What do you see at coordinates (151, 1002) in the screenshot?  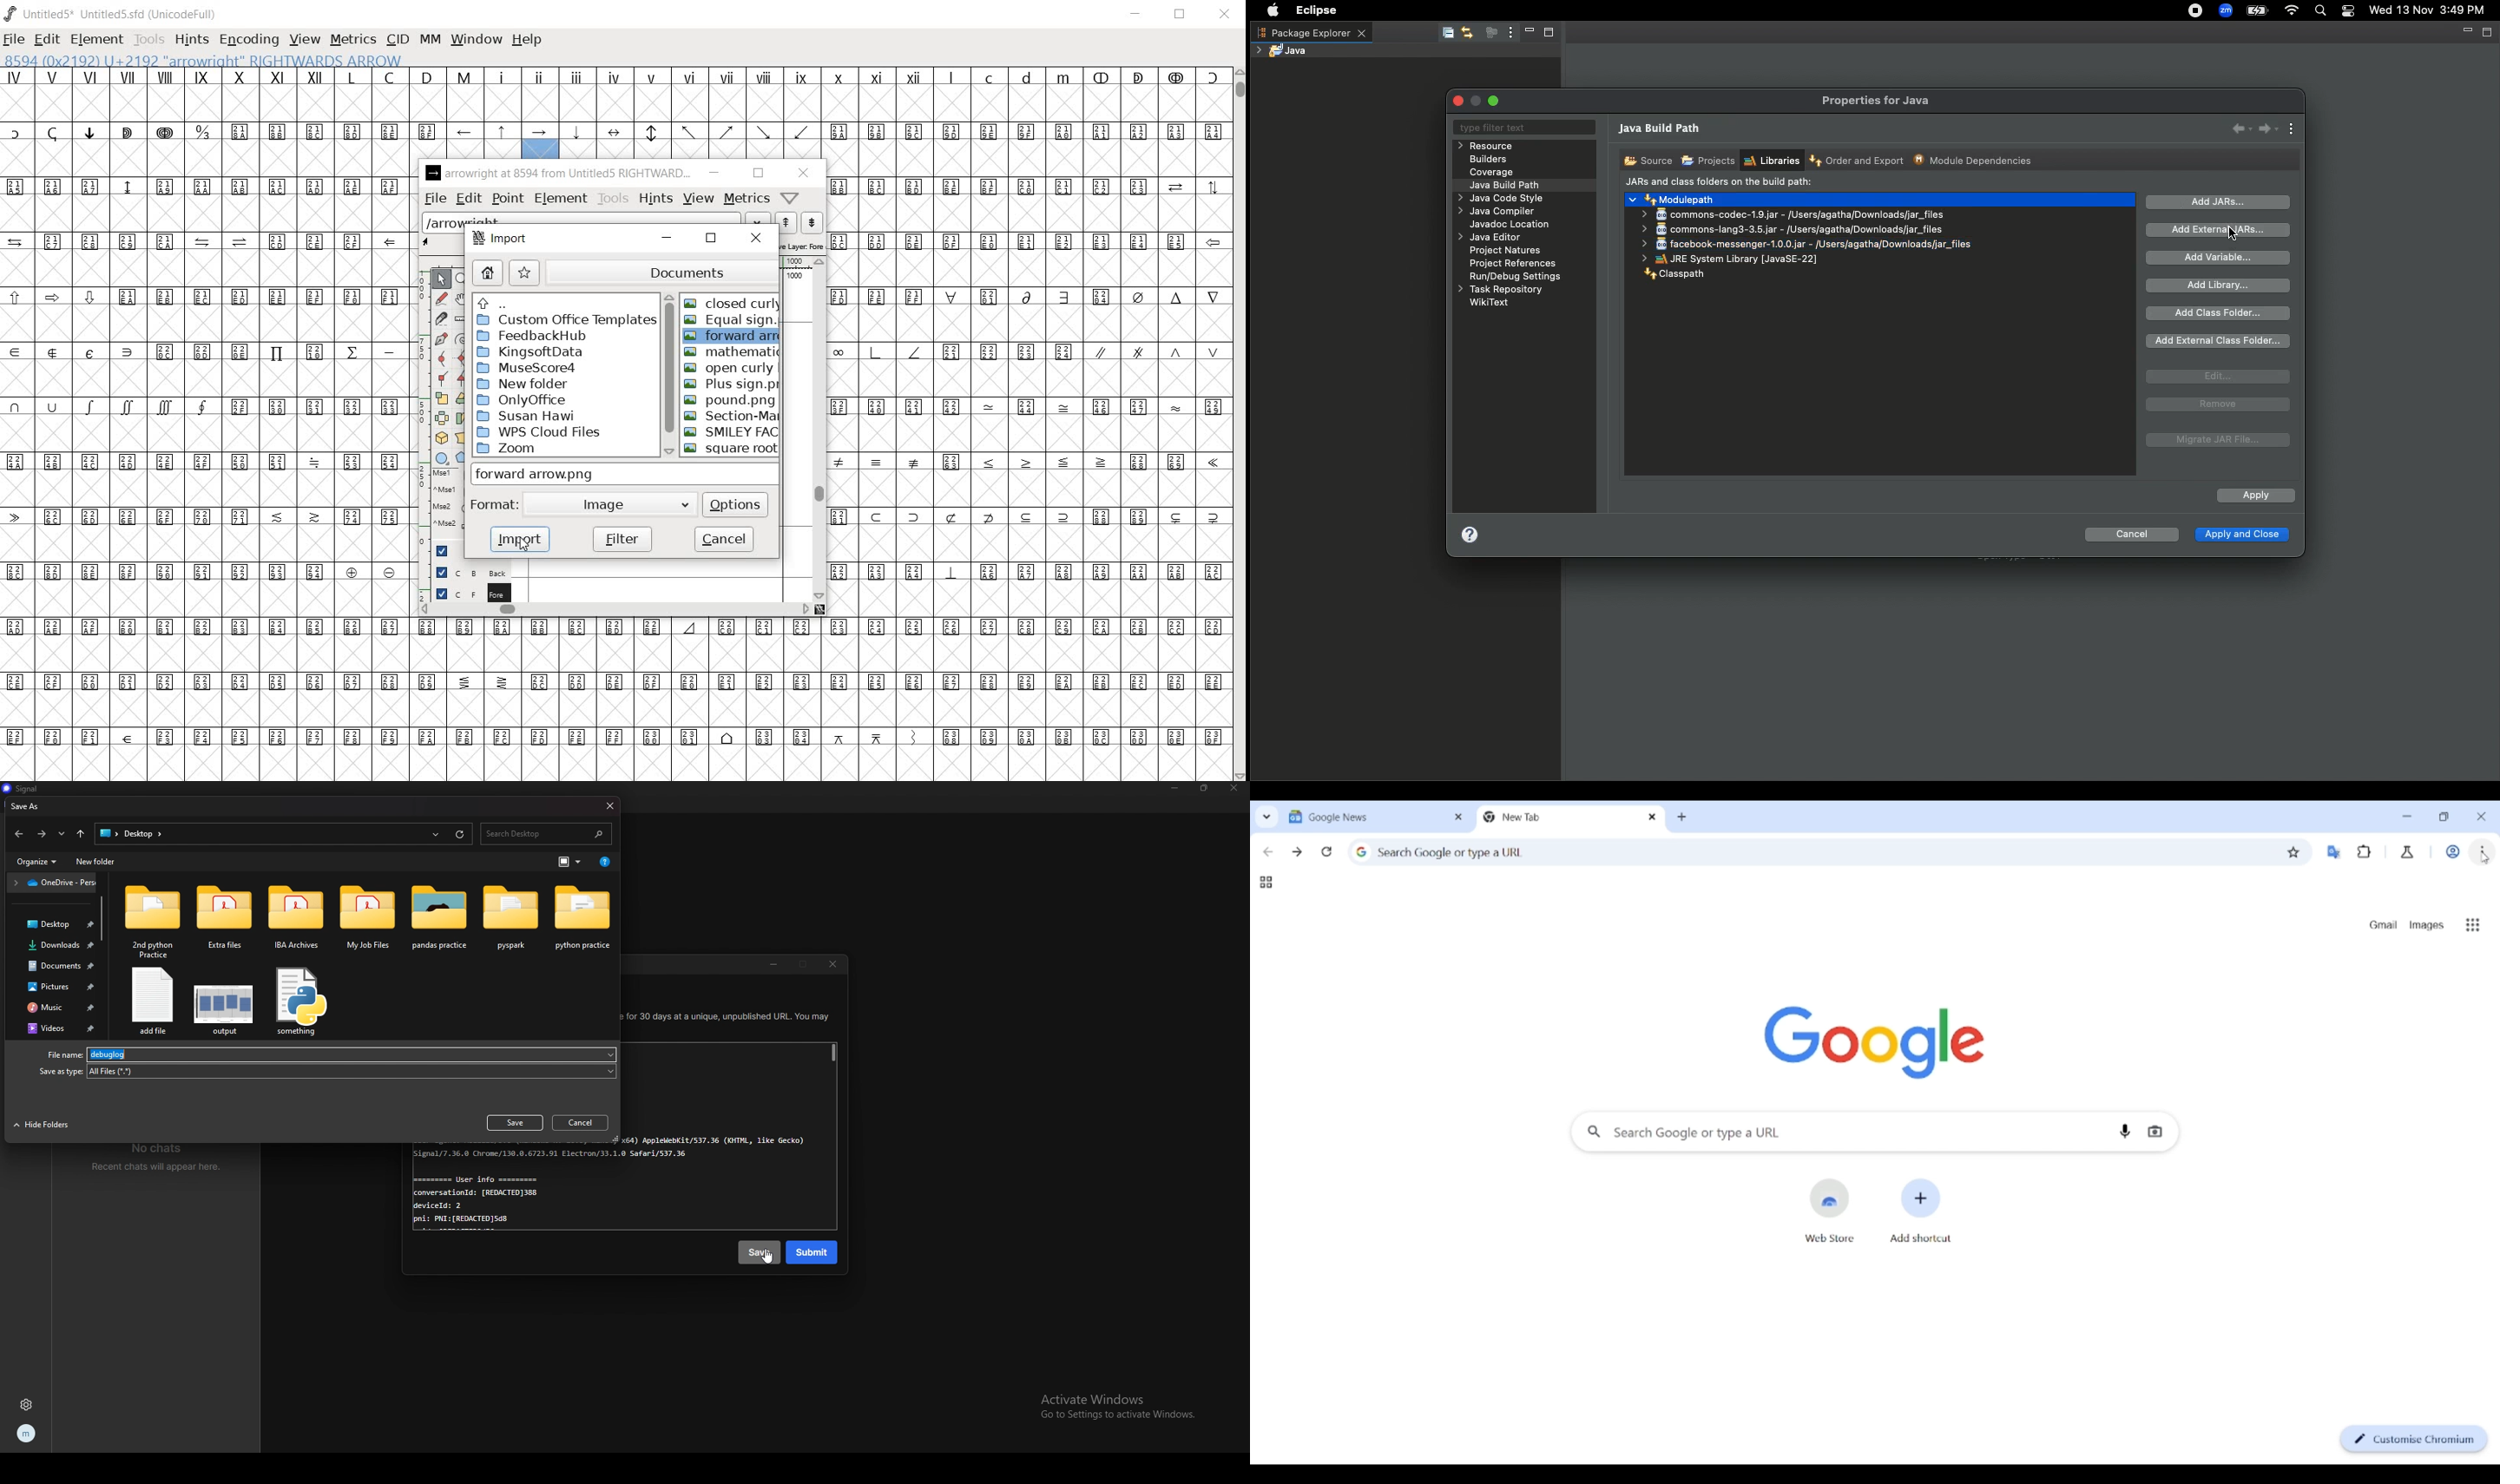 I see `file` at bounding box center [151, 1002].